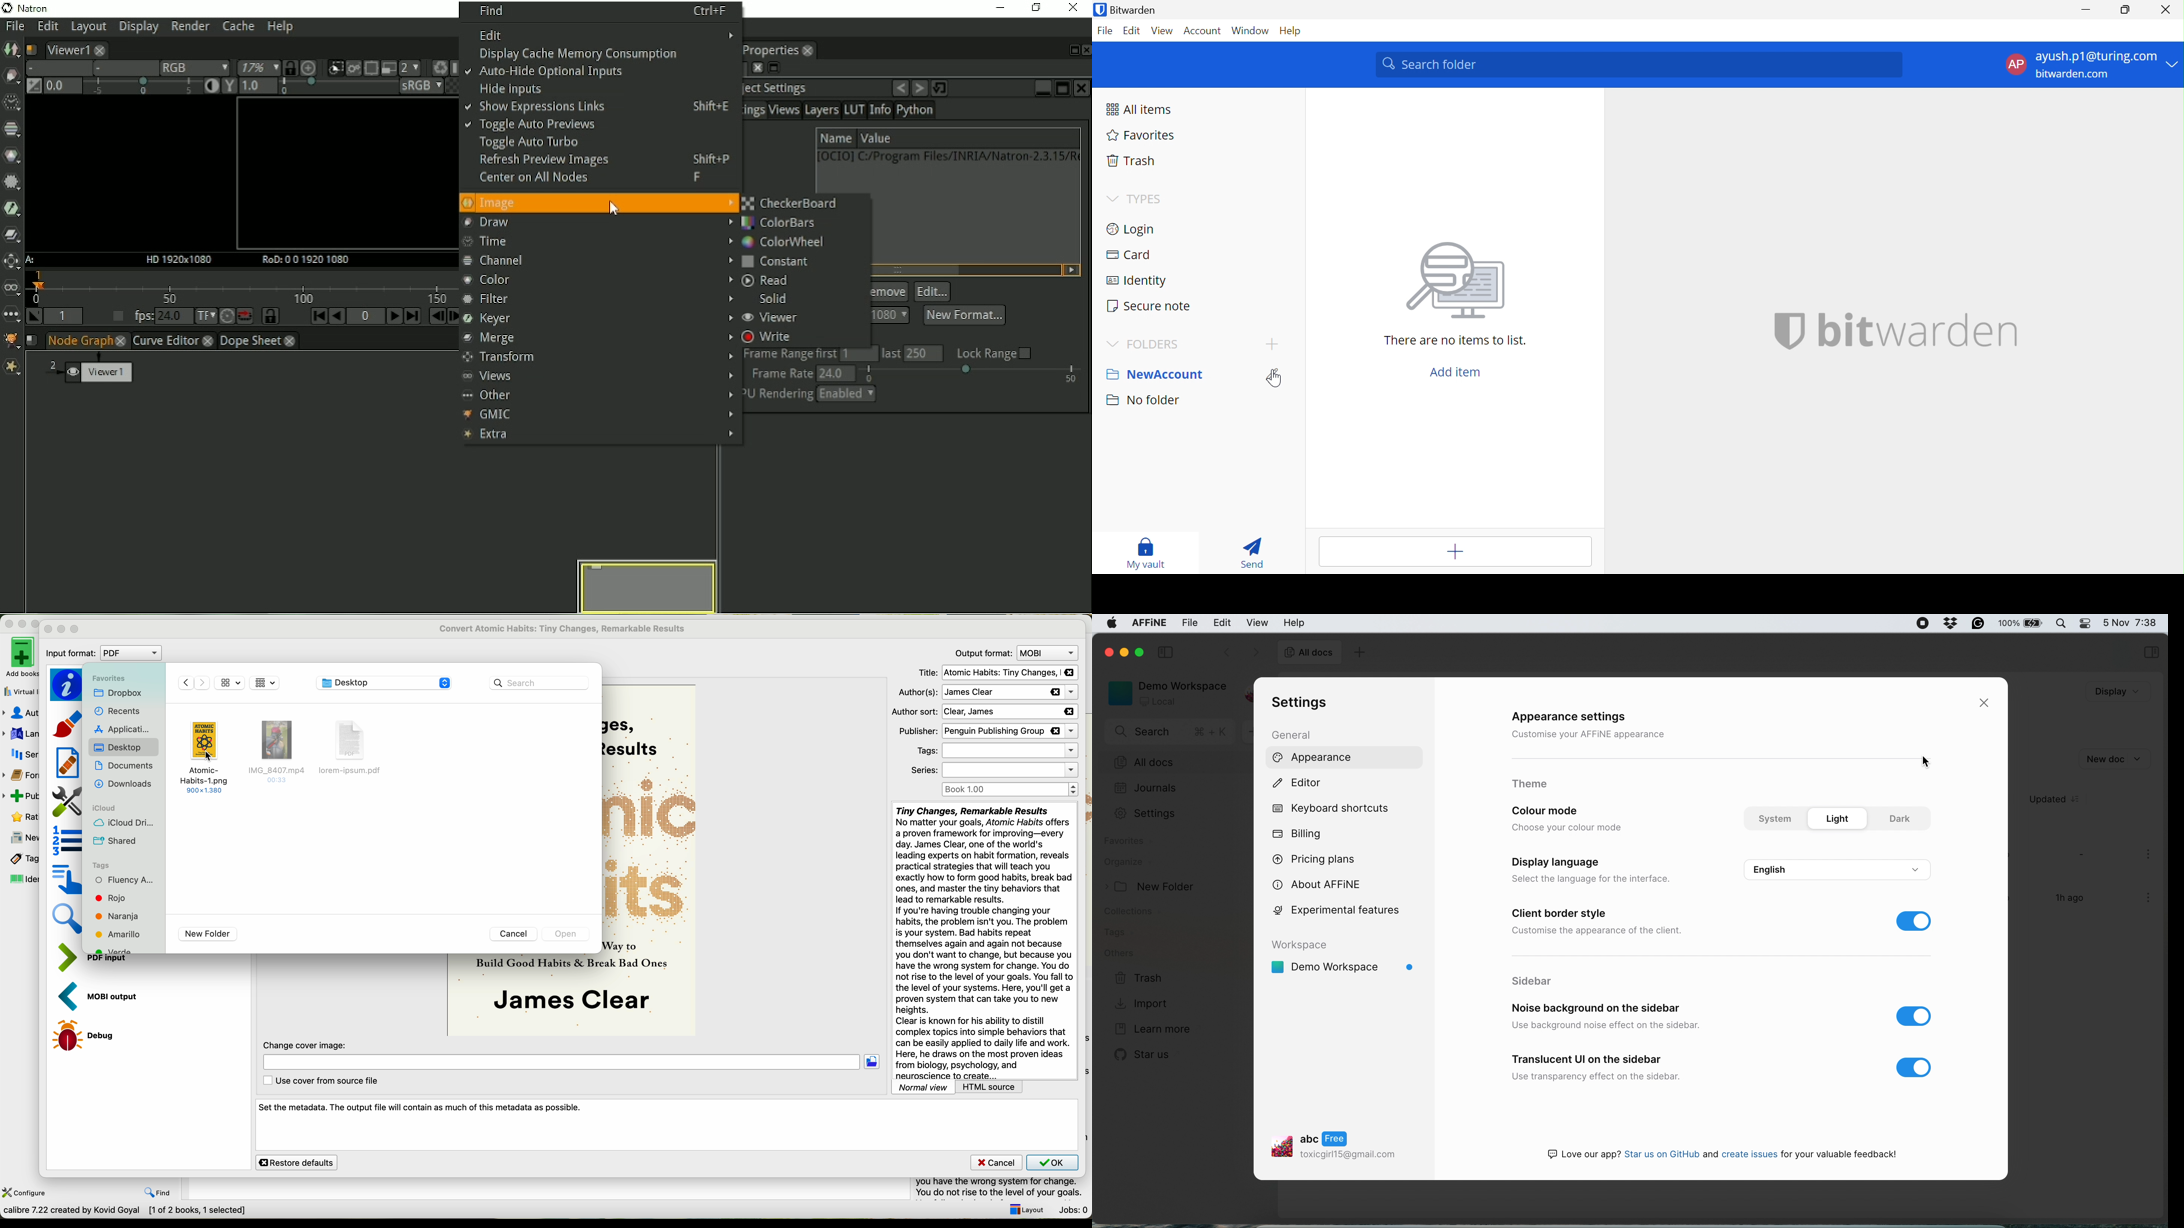 The image size is (2184, 1232). I want to click on Add item, so click(1457, 370).